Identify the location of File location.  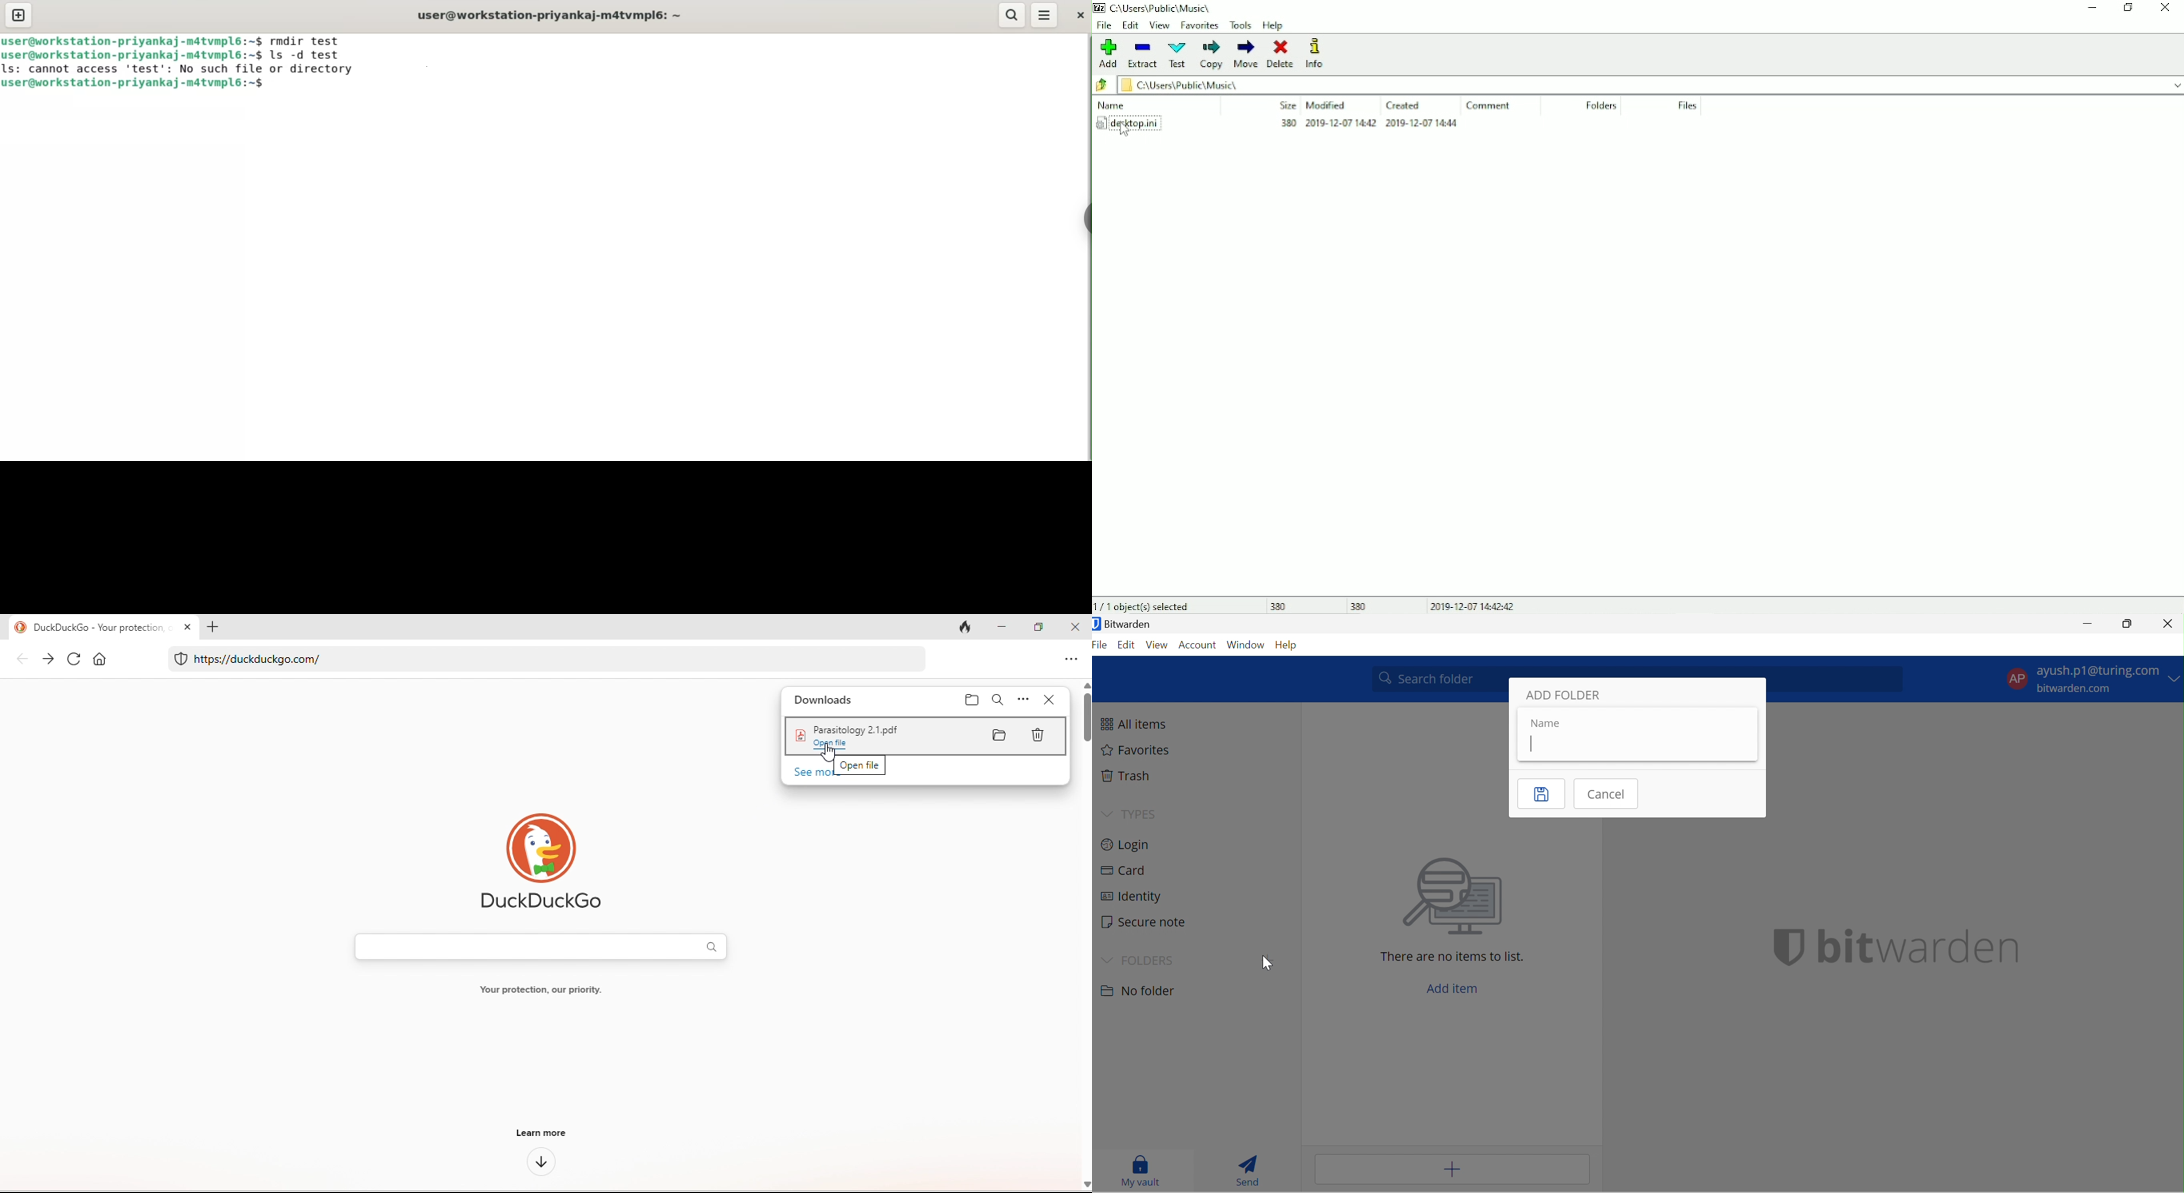
(1650, 84).